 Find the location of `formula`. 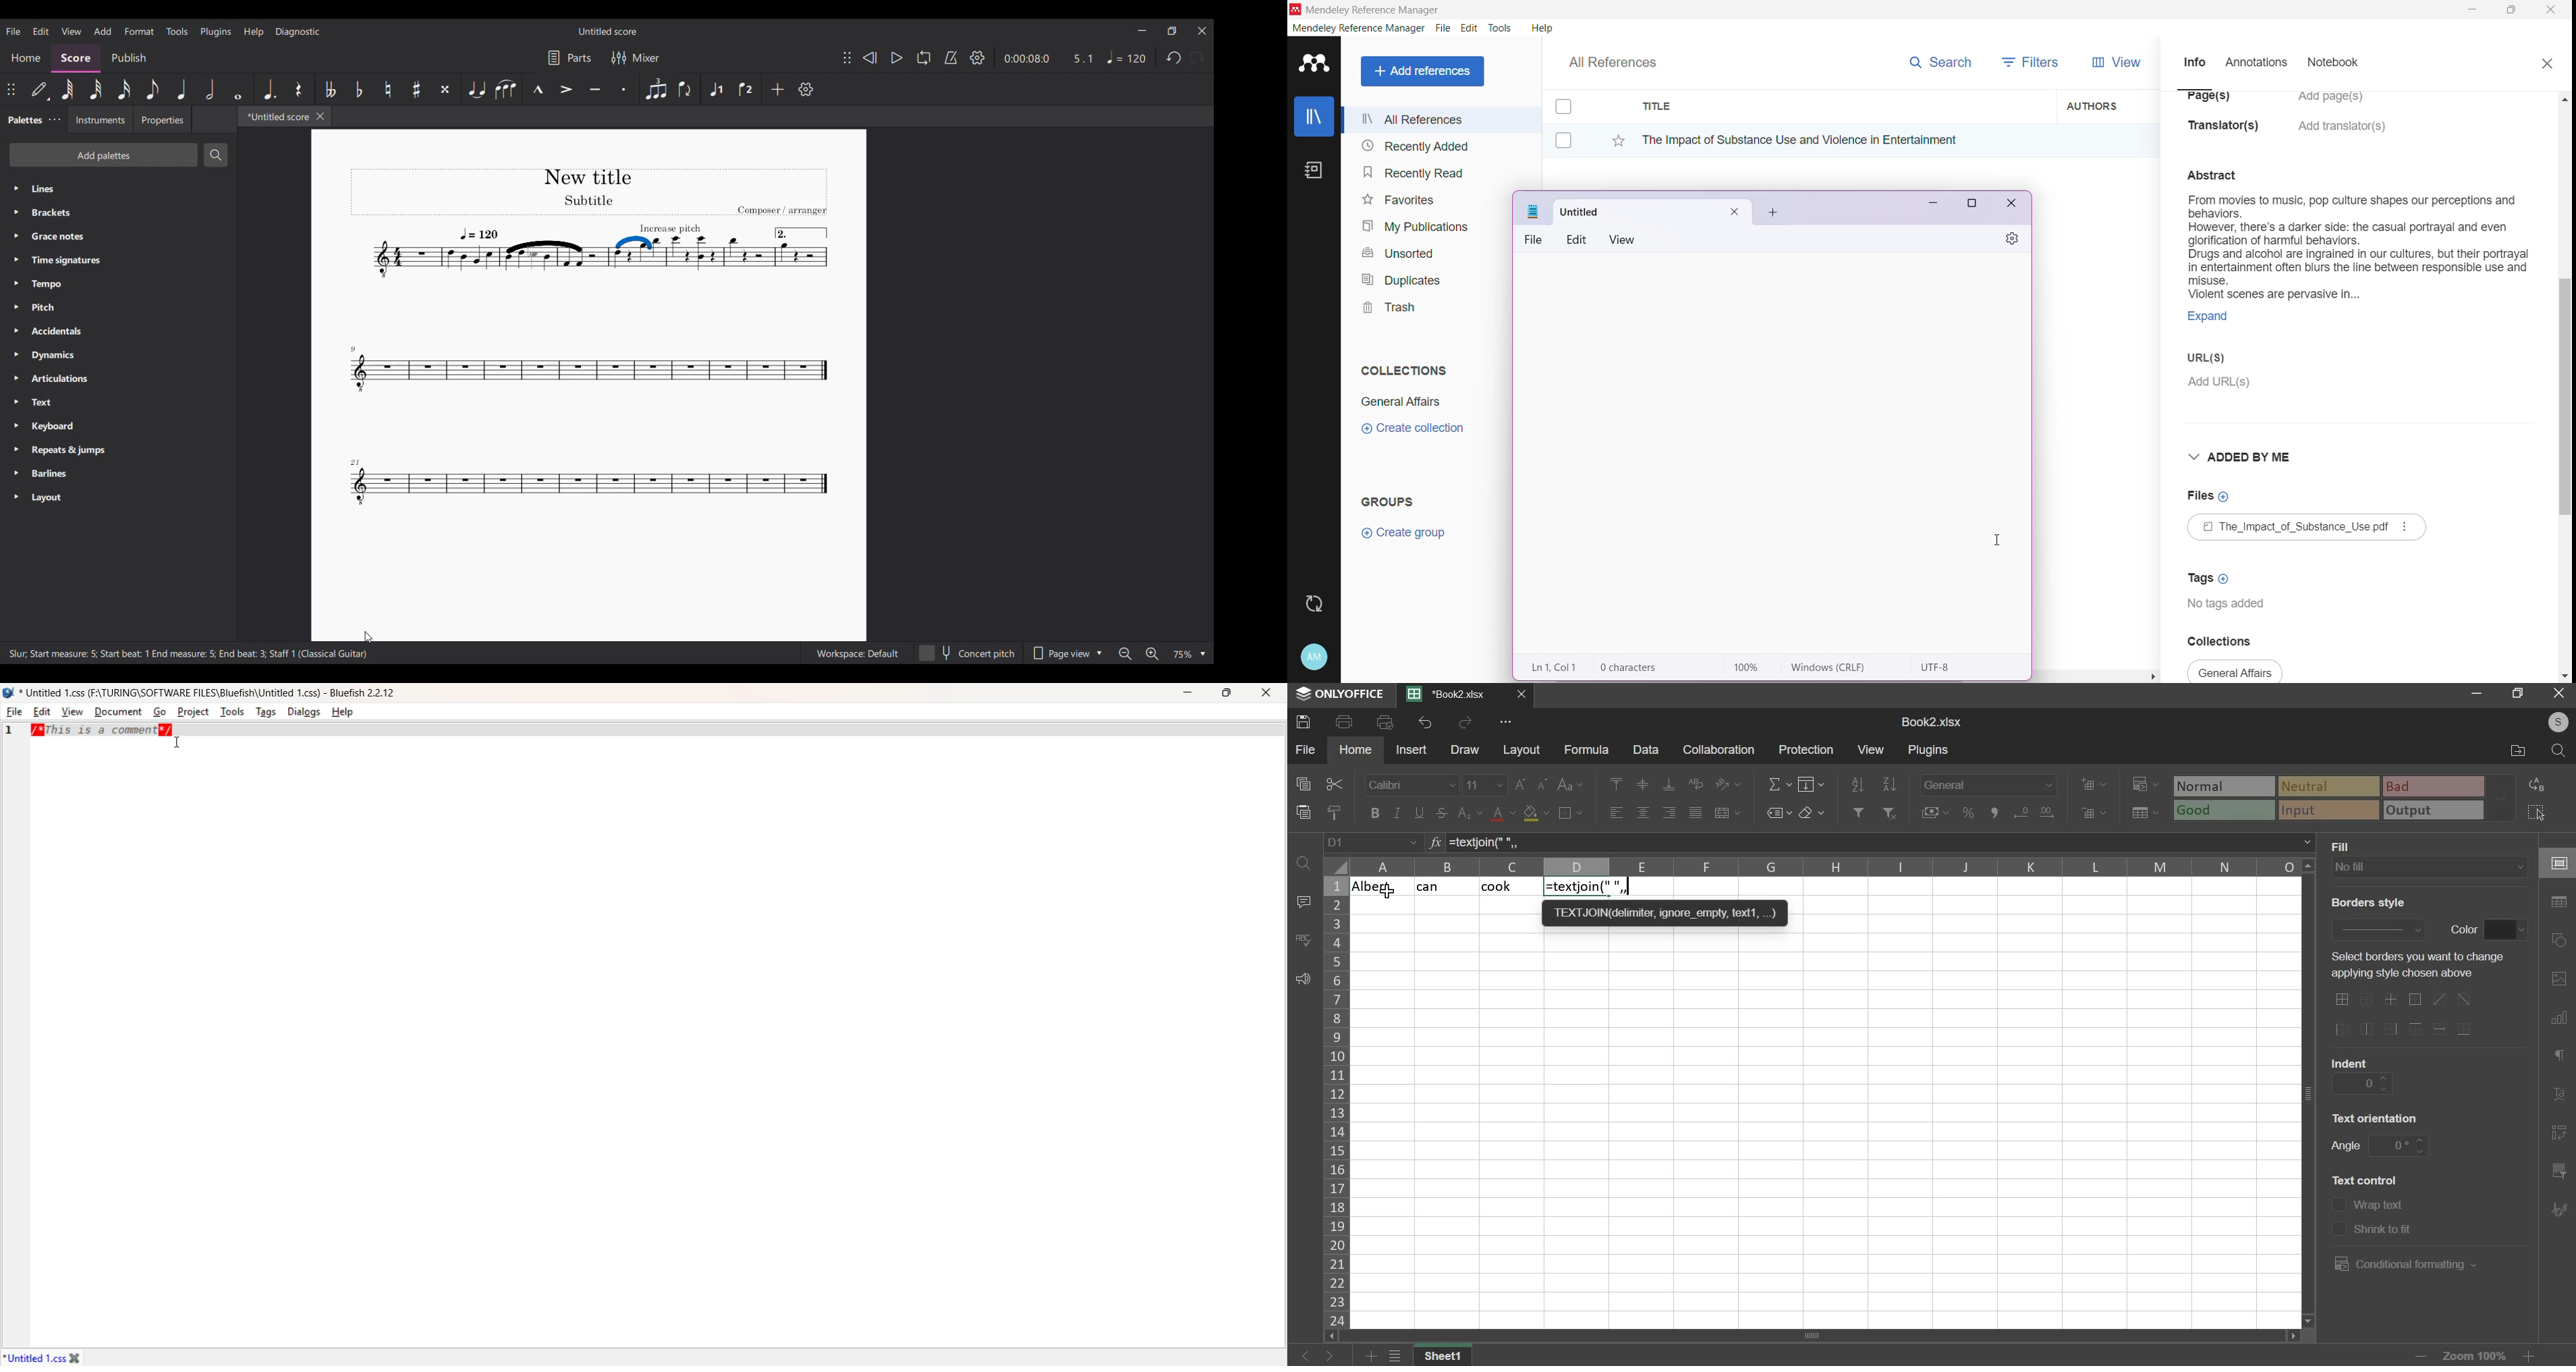

formula is located at coordinates (1586, 750).